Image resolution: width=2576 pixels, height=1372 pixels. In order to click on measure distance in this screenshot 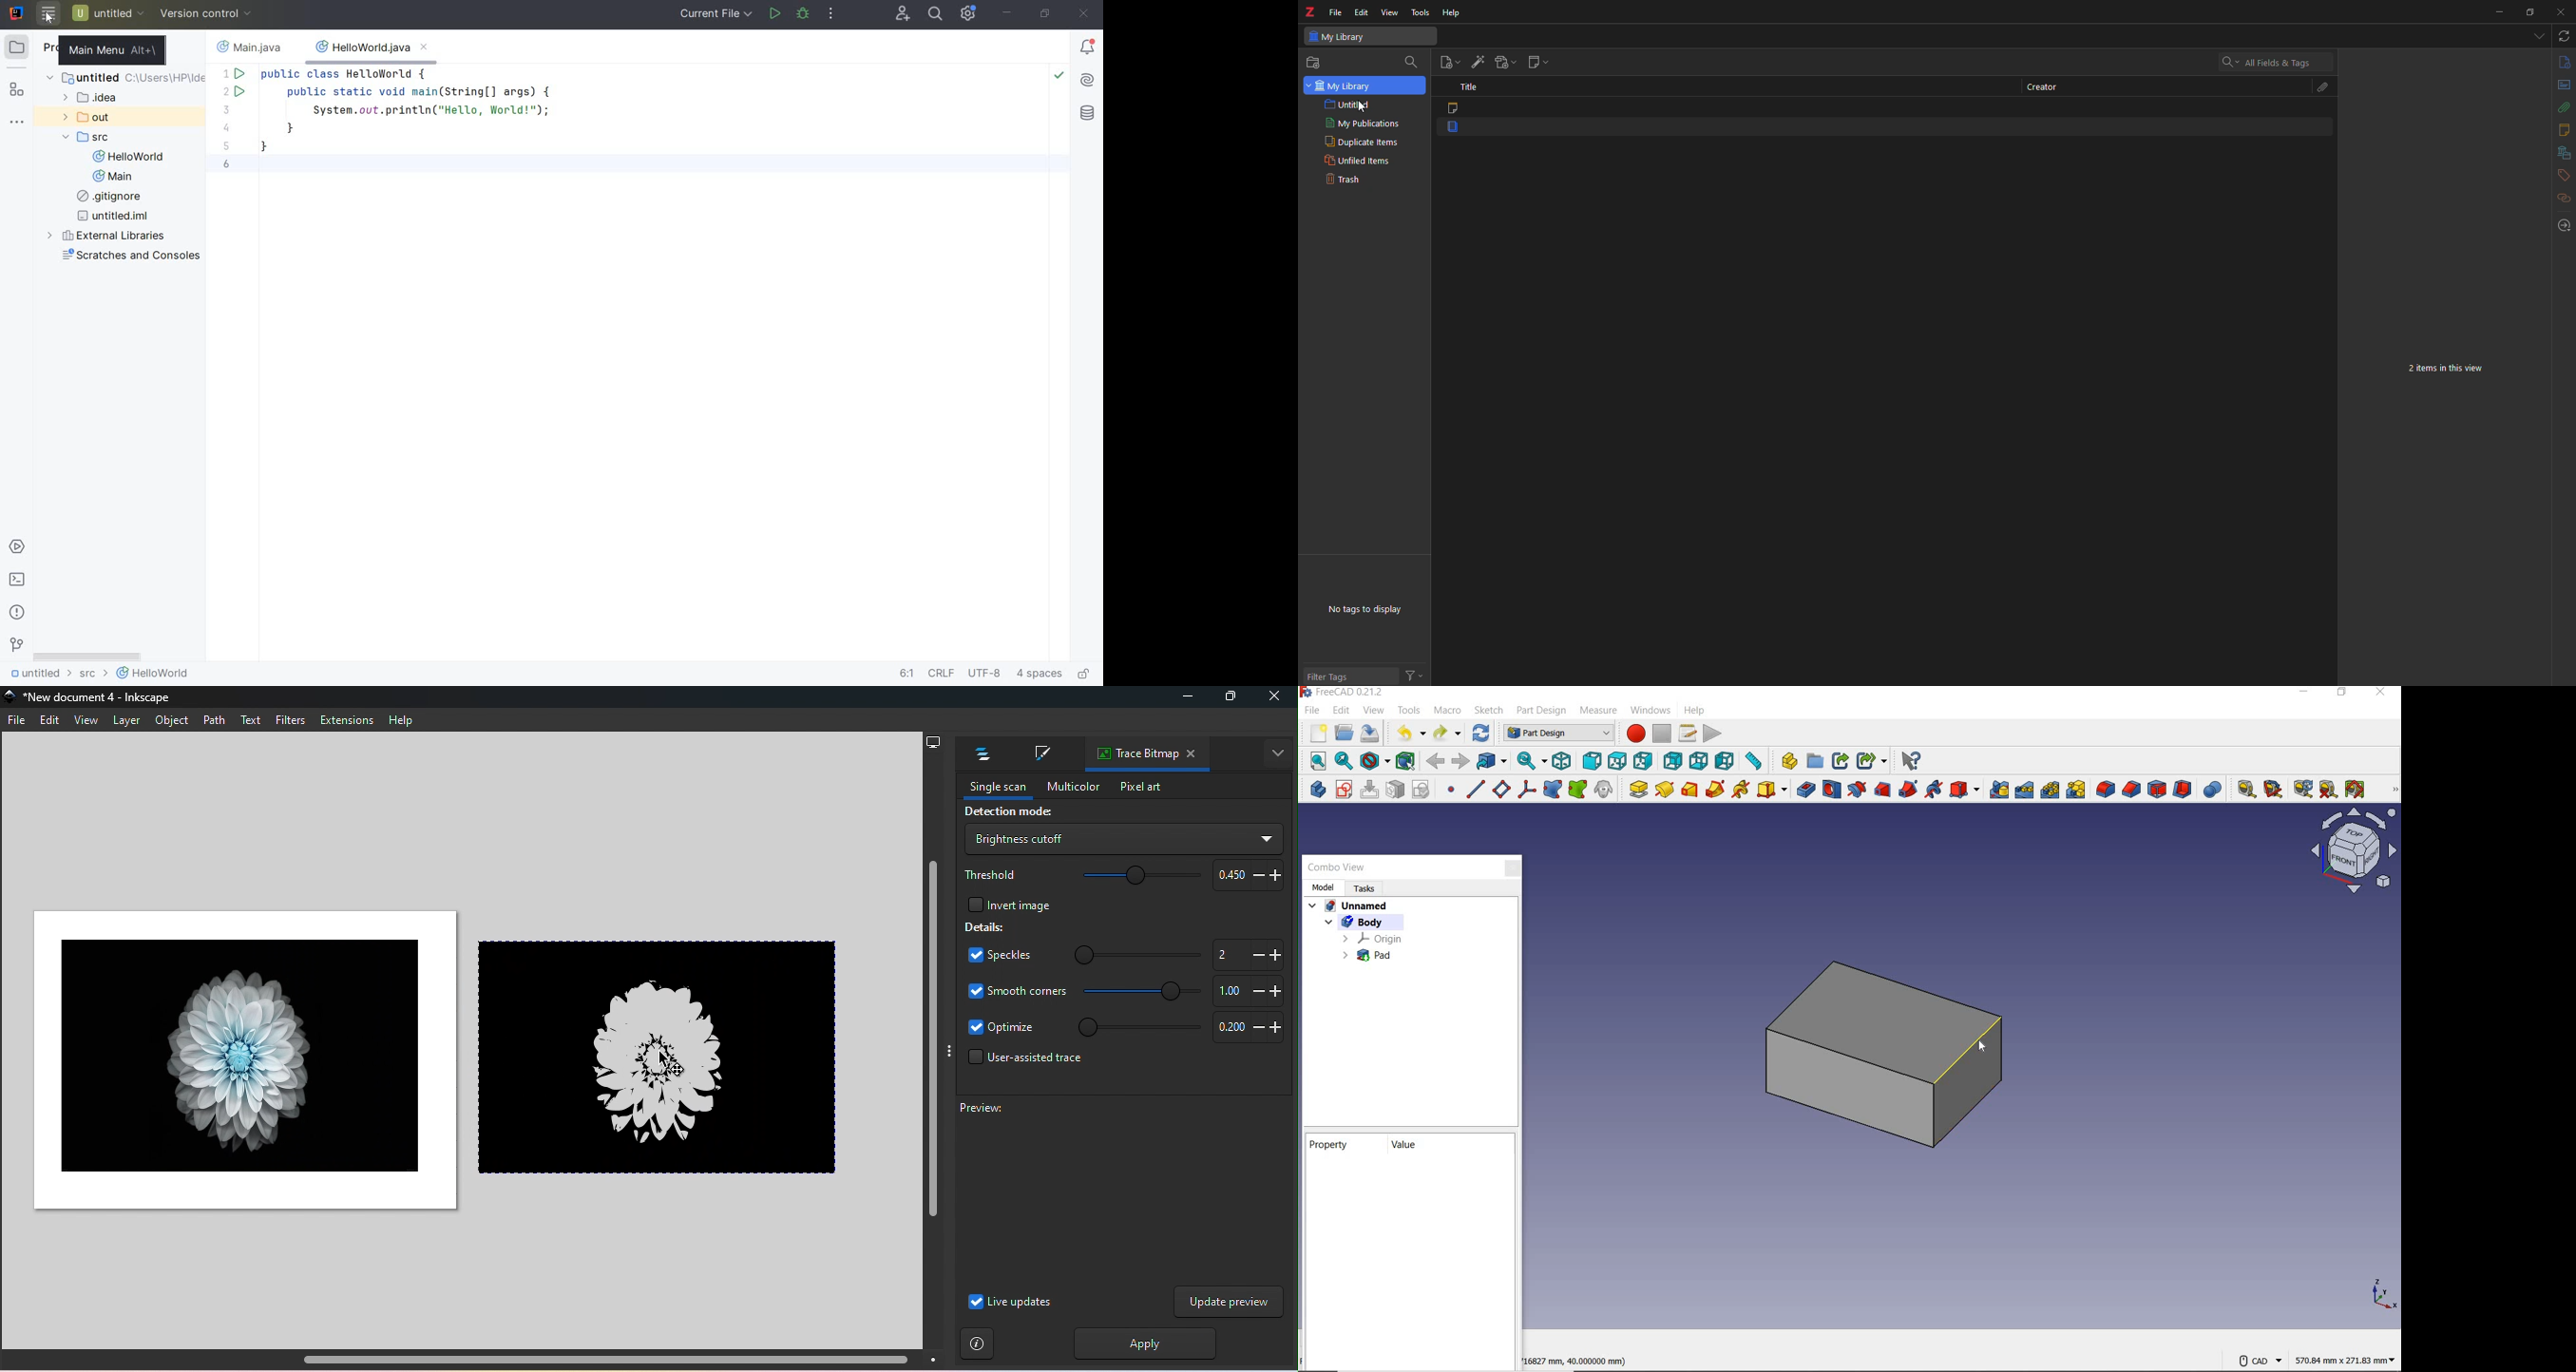, I will do `click(1756, 762)`.